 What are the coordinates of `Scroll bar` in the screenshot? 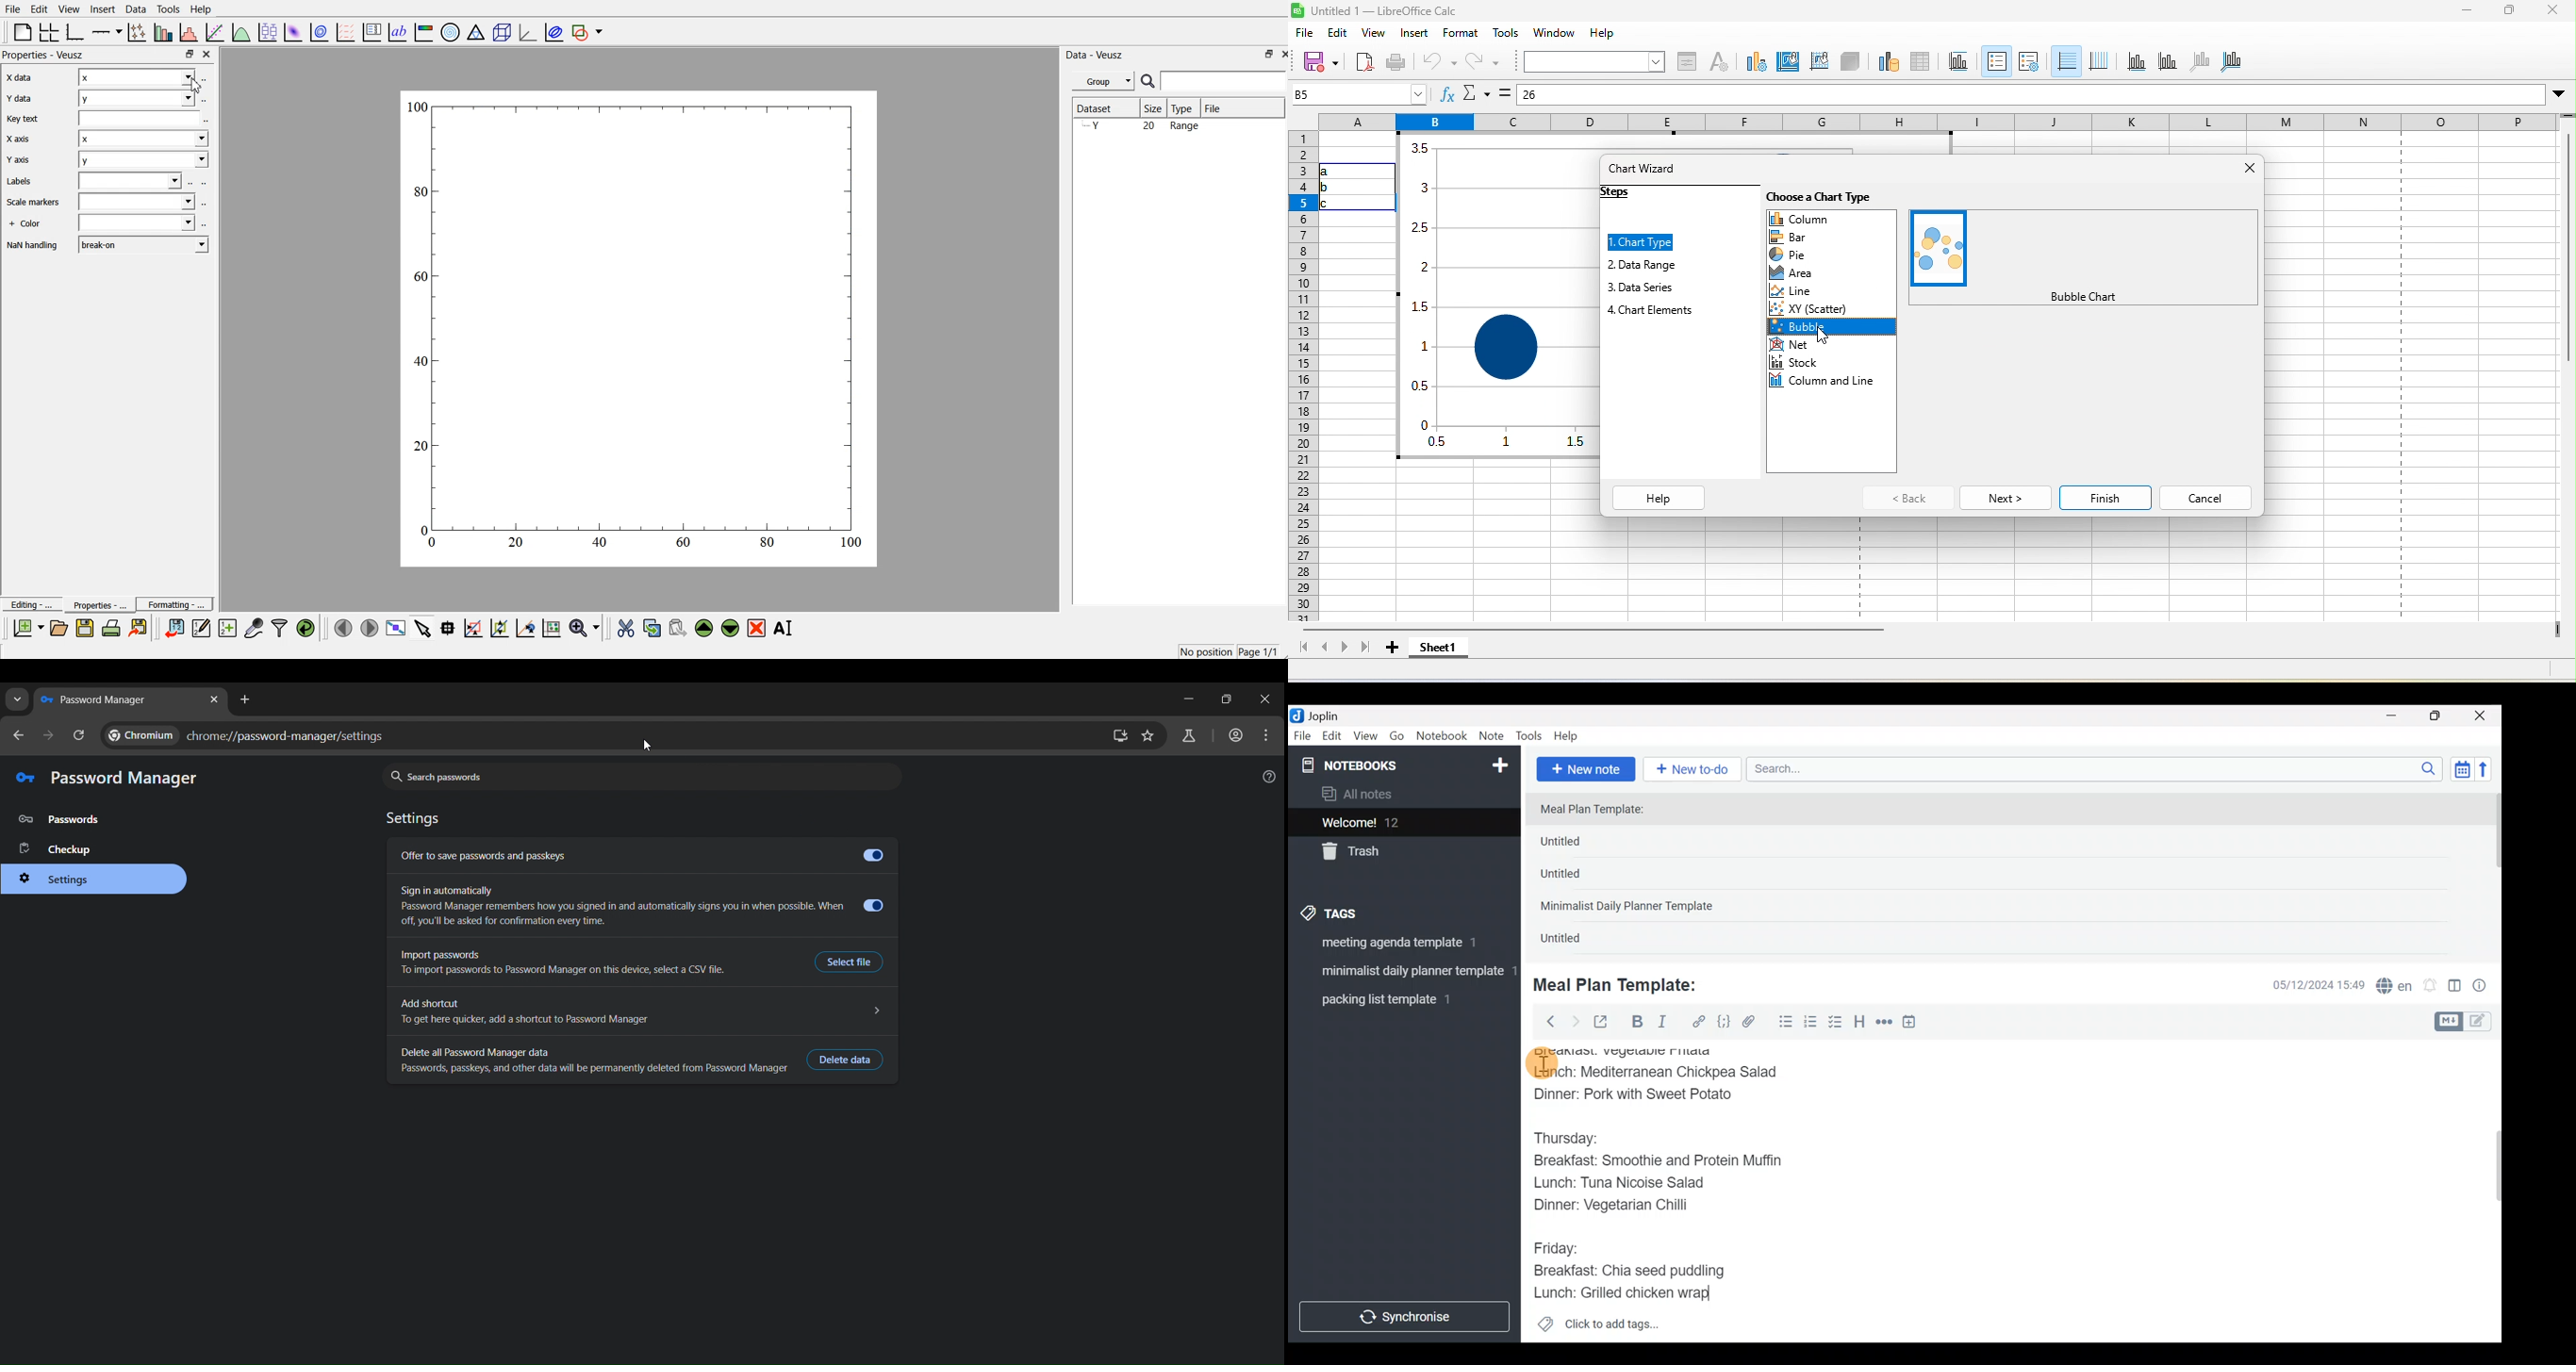 It's located at (2488, 1191).